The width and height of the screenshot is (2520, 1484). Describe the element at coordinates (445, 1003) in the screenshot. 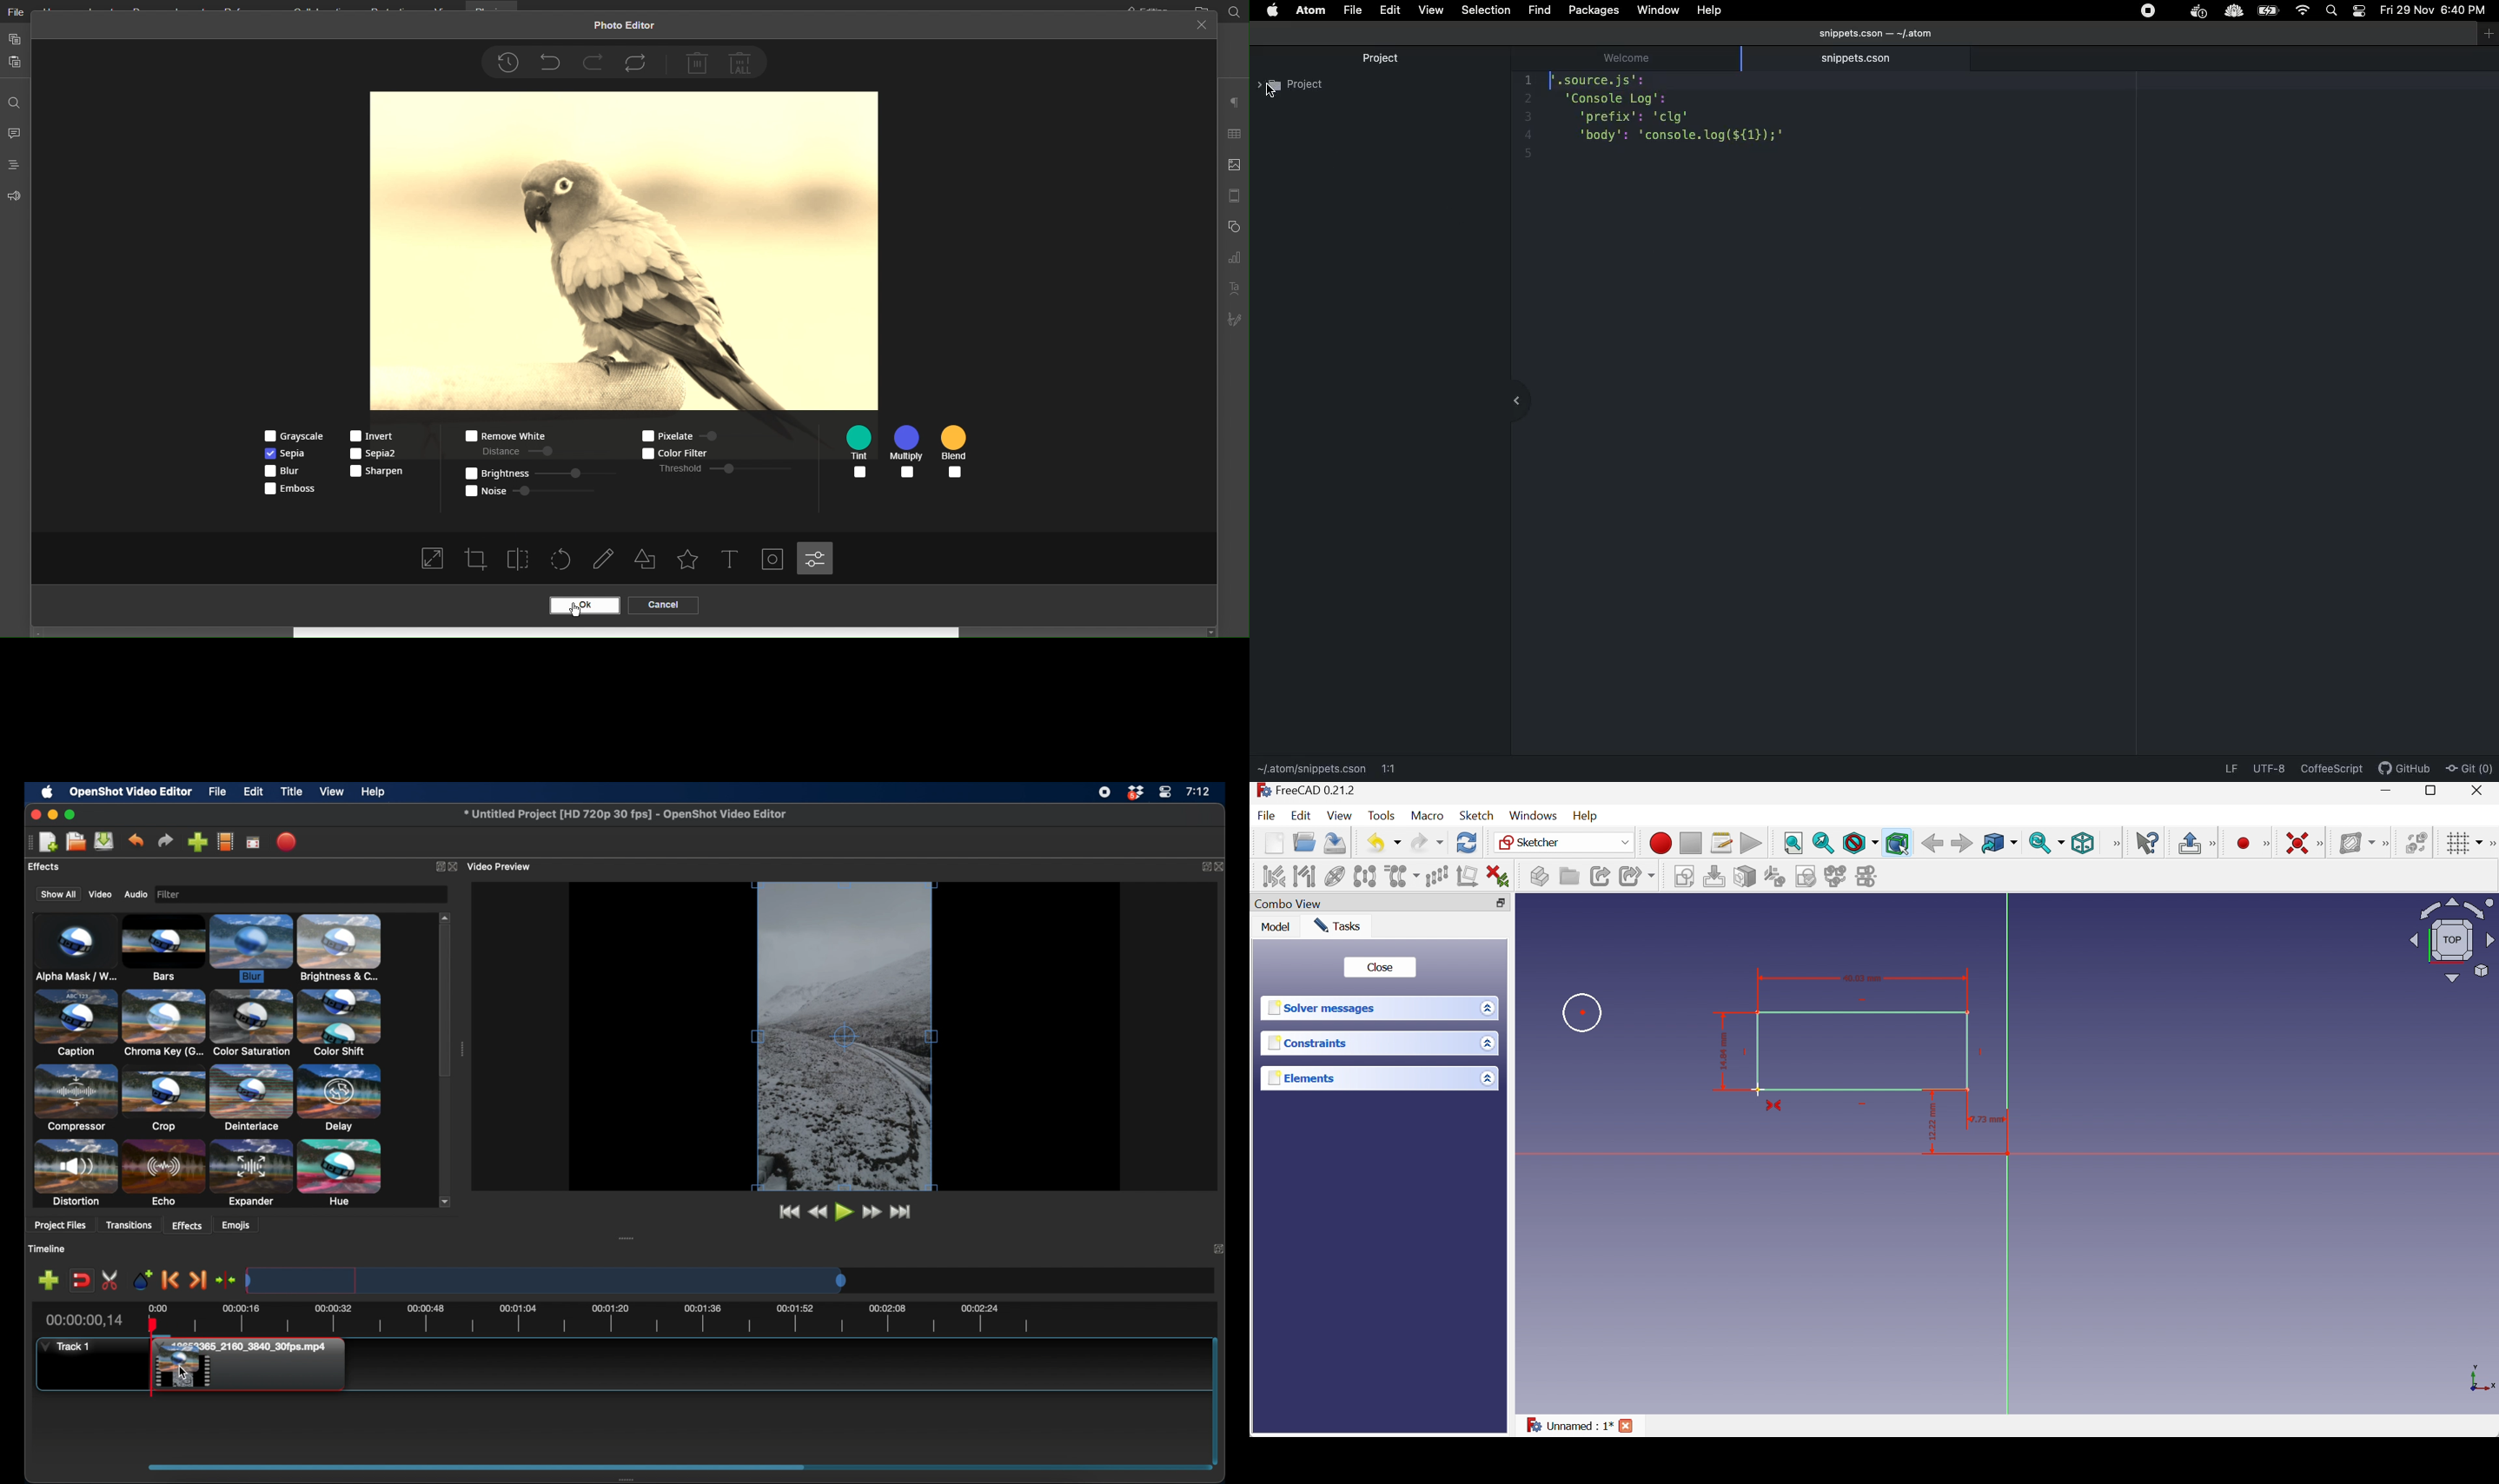

I see `scroll box` at that location.